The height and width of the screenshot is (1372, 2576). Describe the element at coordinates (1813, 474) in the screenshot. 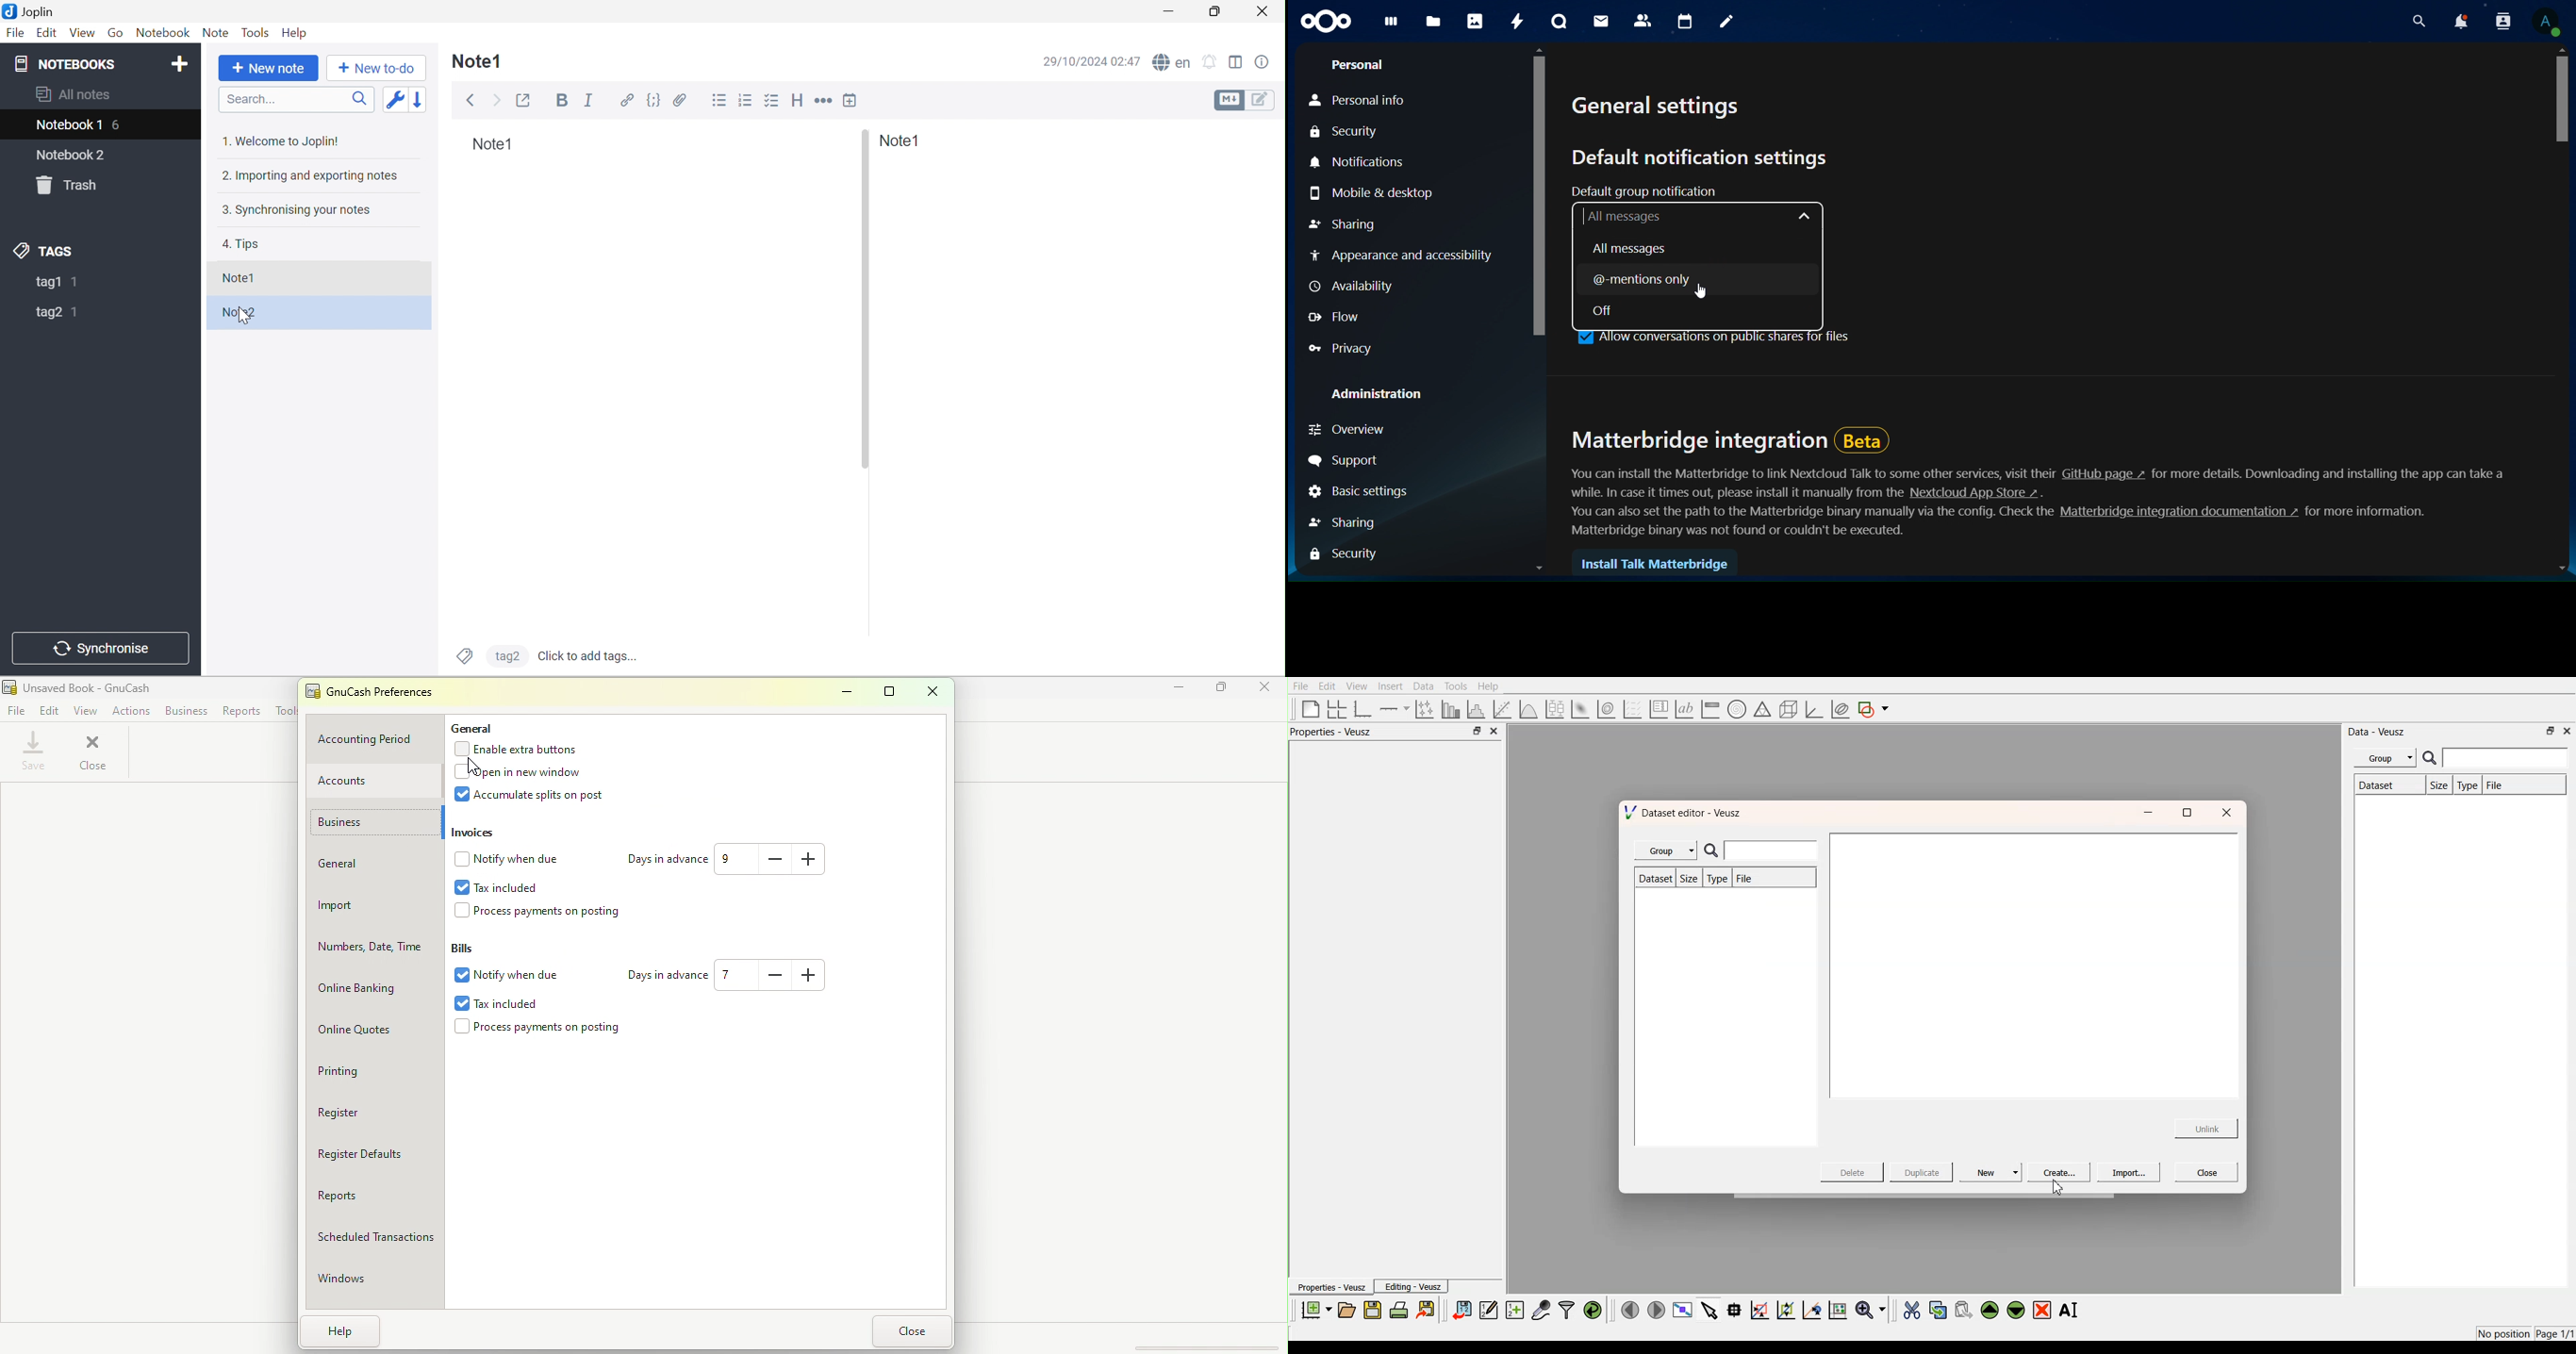

I see `text` at that location.